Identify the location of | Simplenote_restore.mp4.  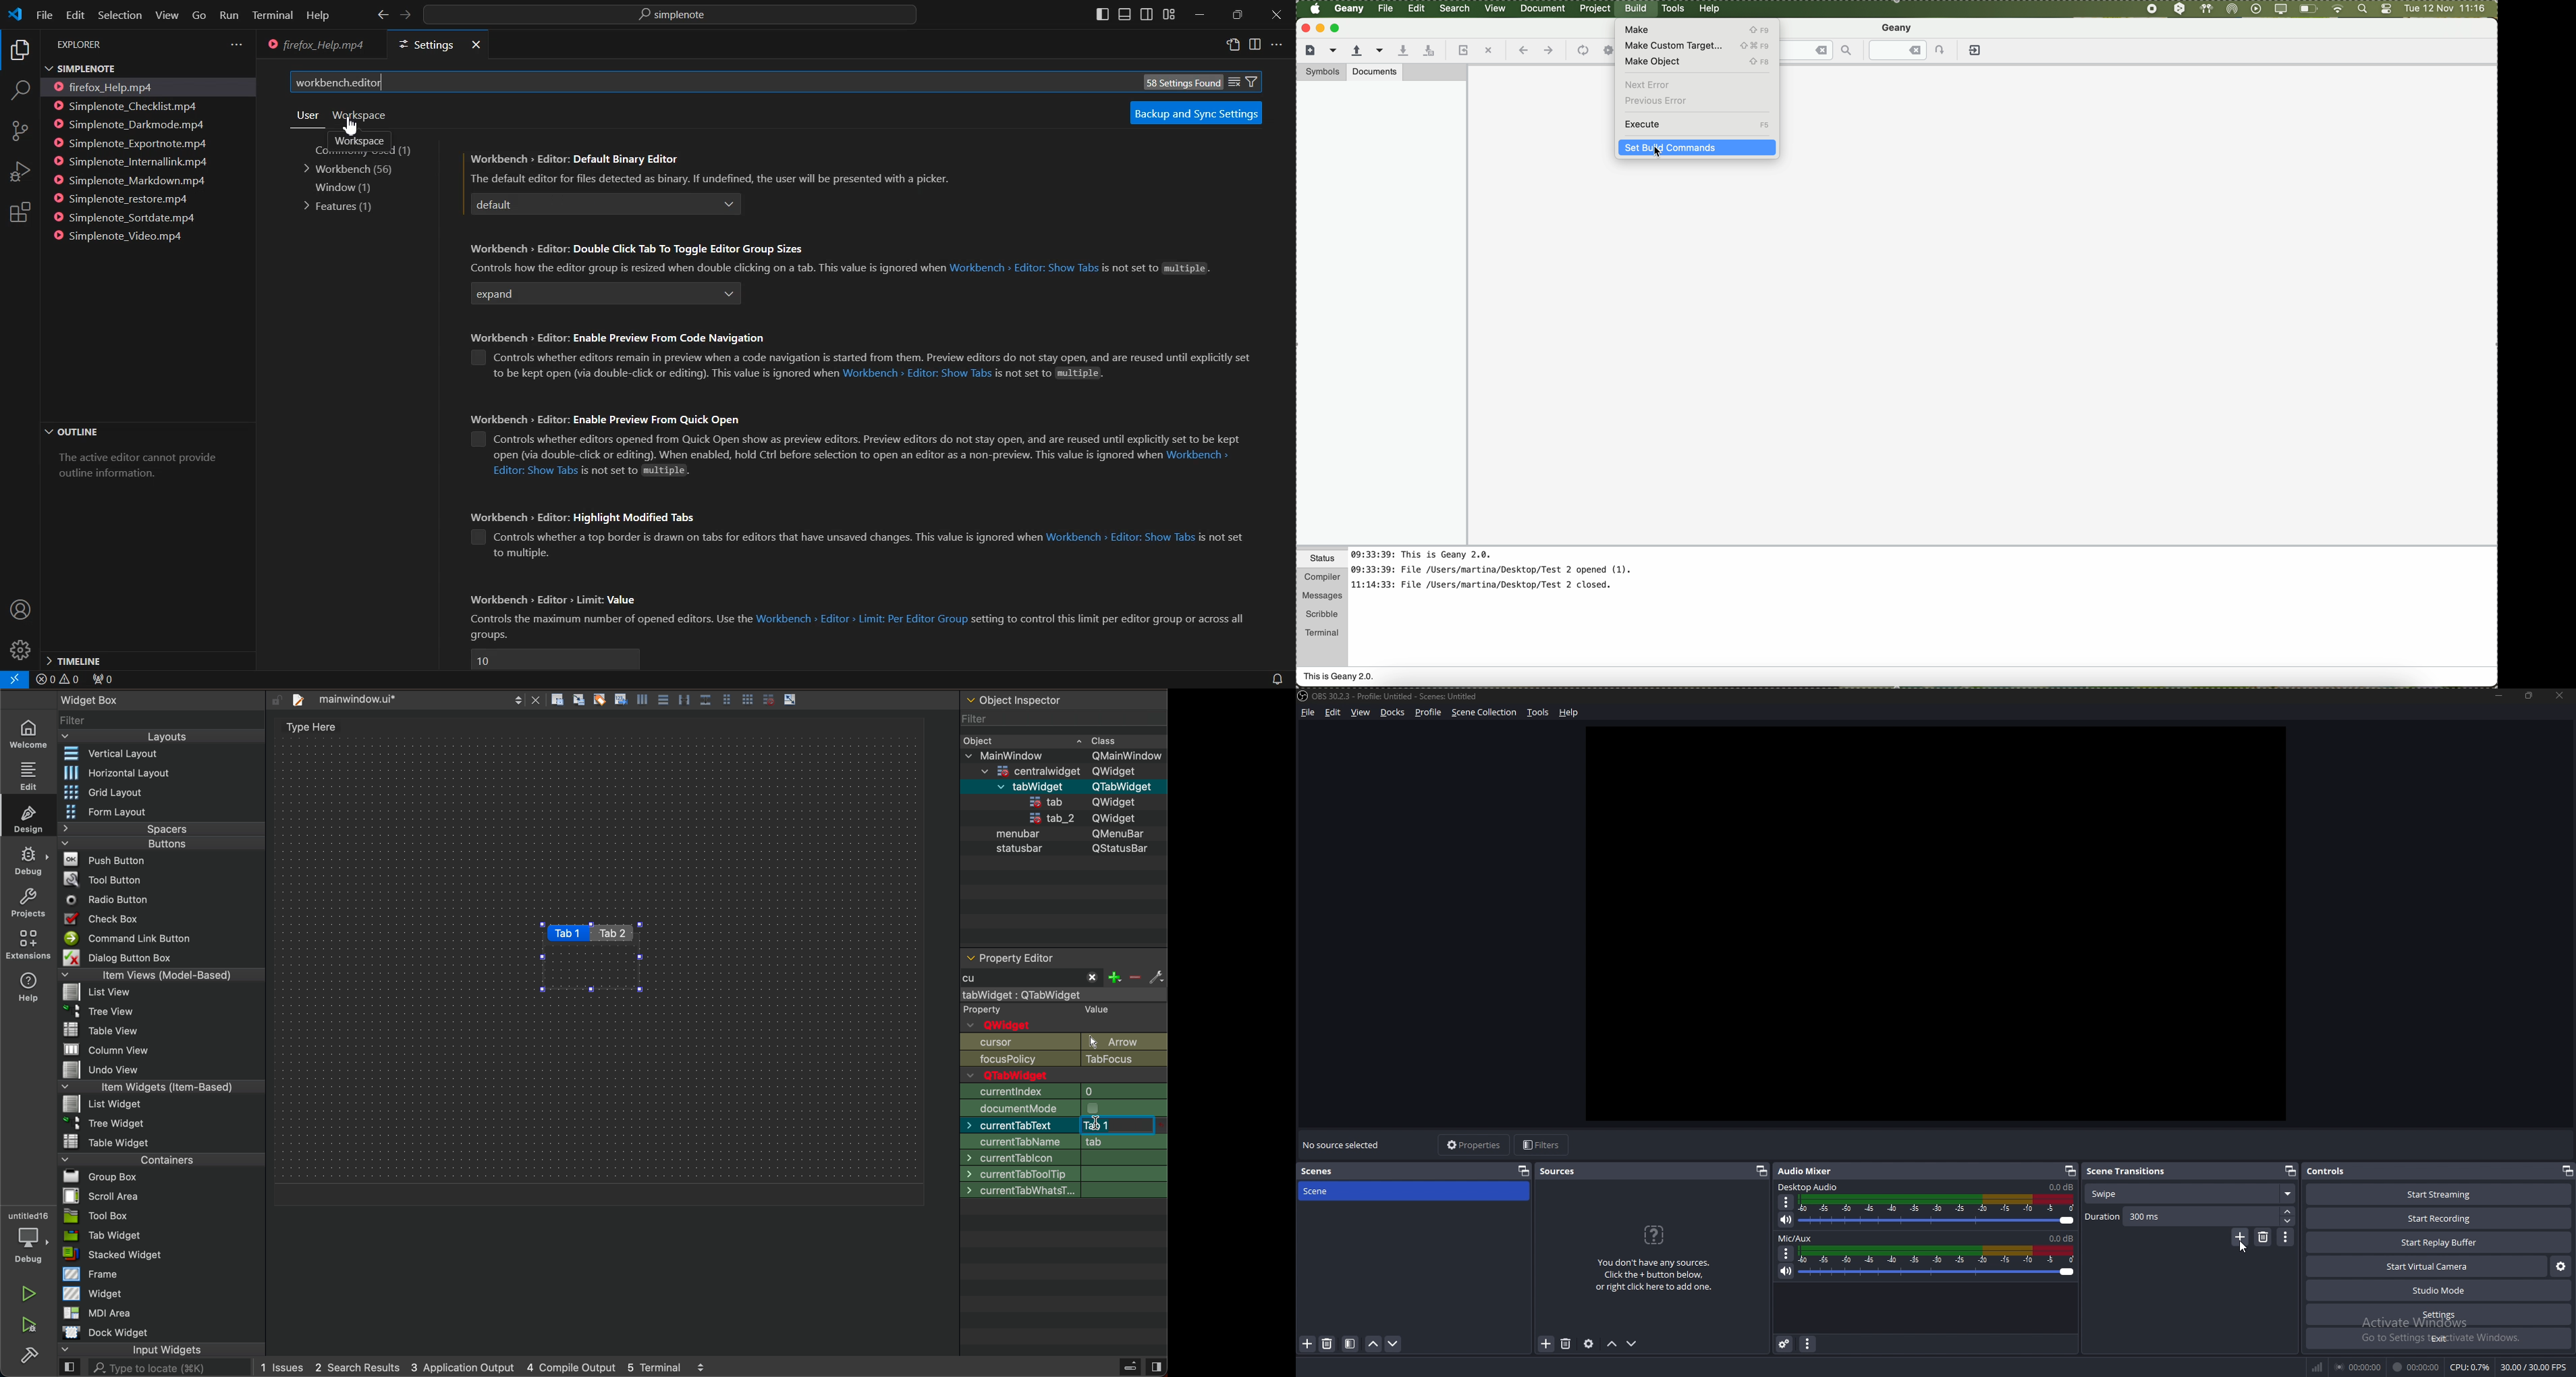
(125, 200).